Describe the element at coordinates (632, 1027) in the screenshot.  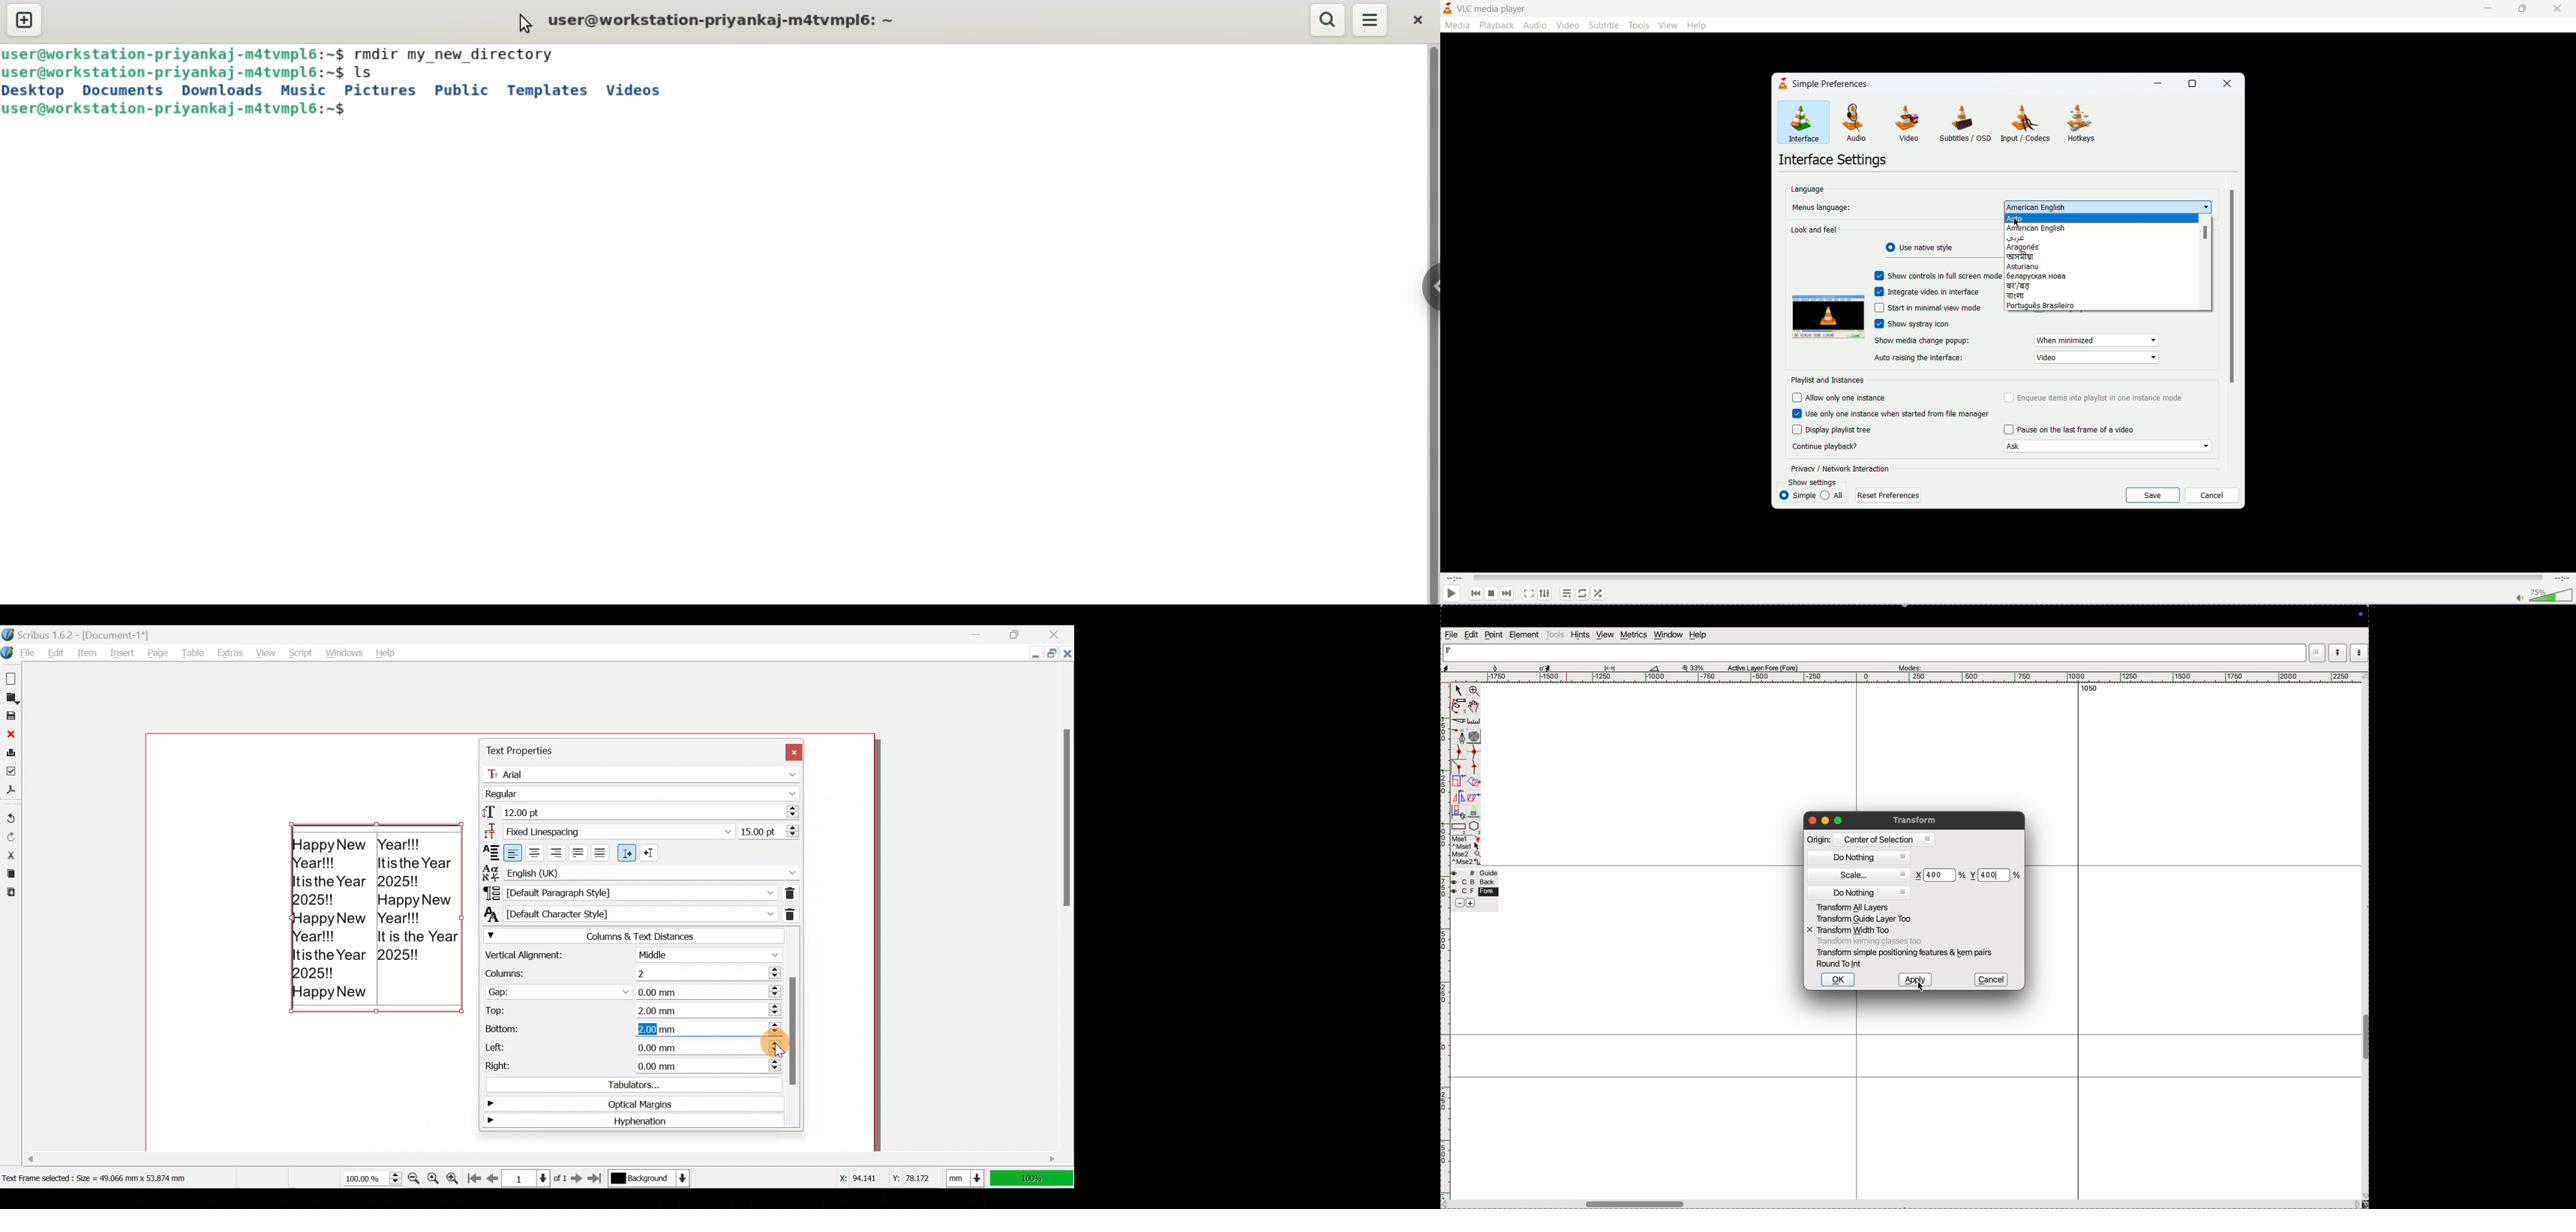
I see `Bottom` at that location.